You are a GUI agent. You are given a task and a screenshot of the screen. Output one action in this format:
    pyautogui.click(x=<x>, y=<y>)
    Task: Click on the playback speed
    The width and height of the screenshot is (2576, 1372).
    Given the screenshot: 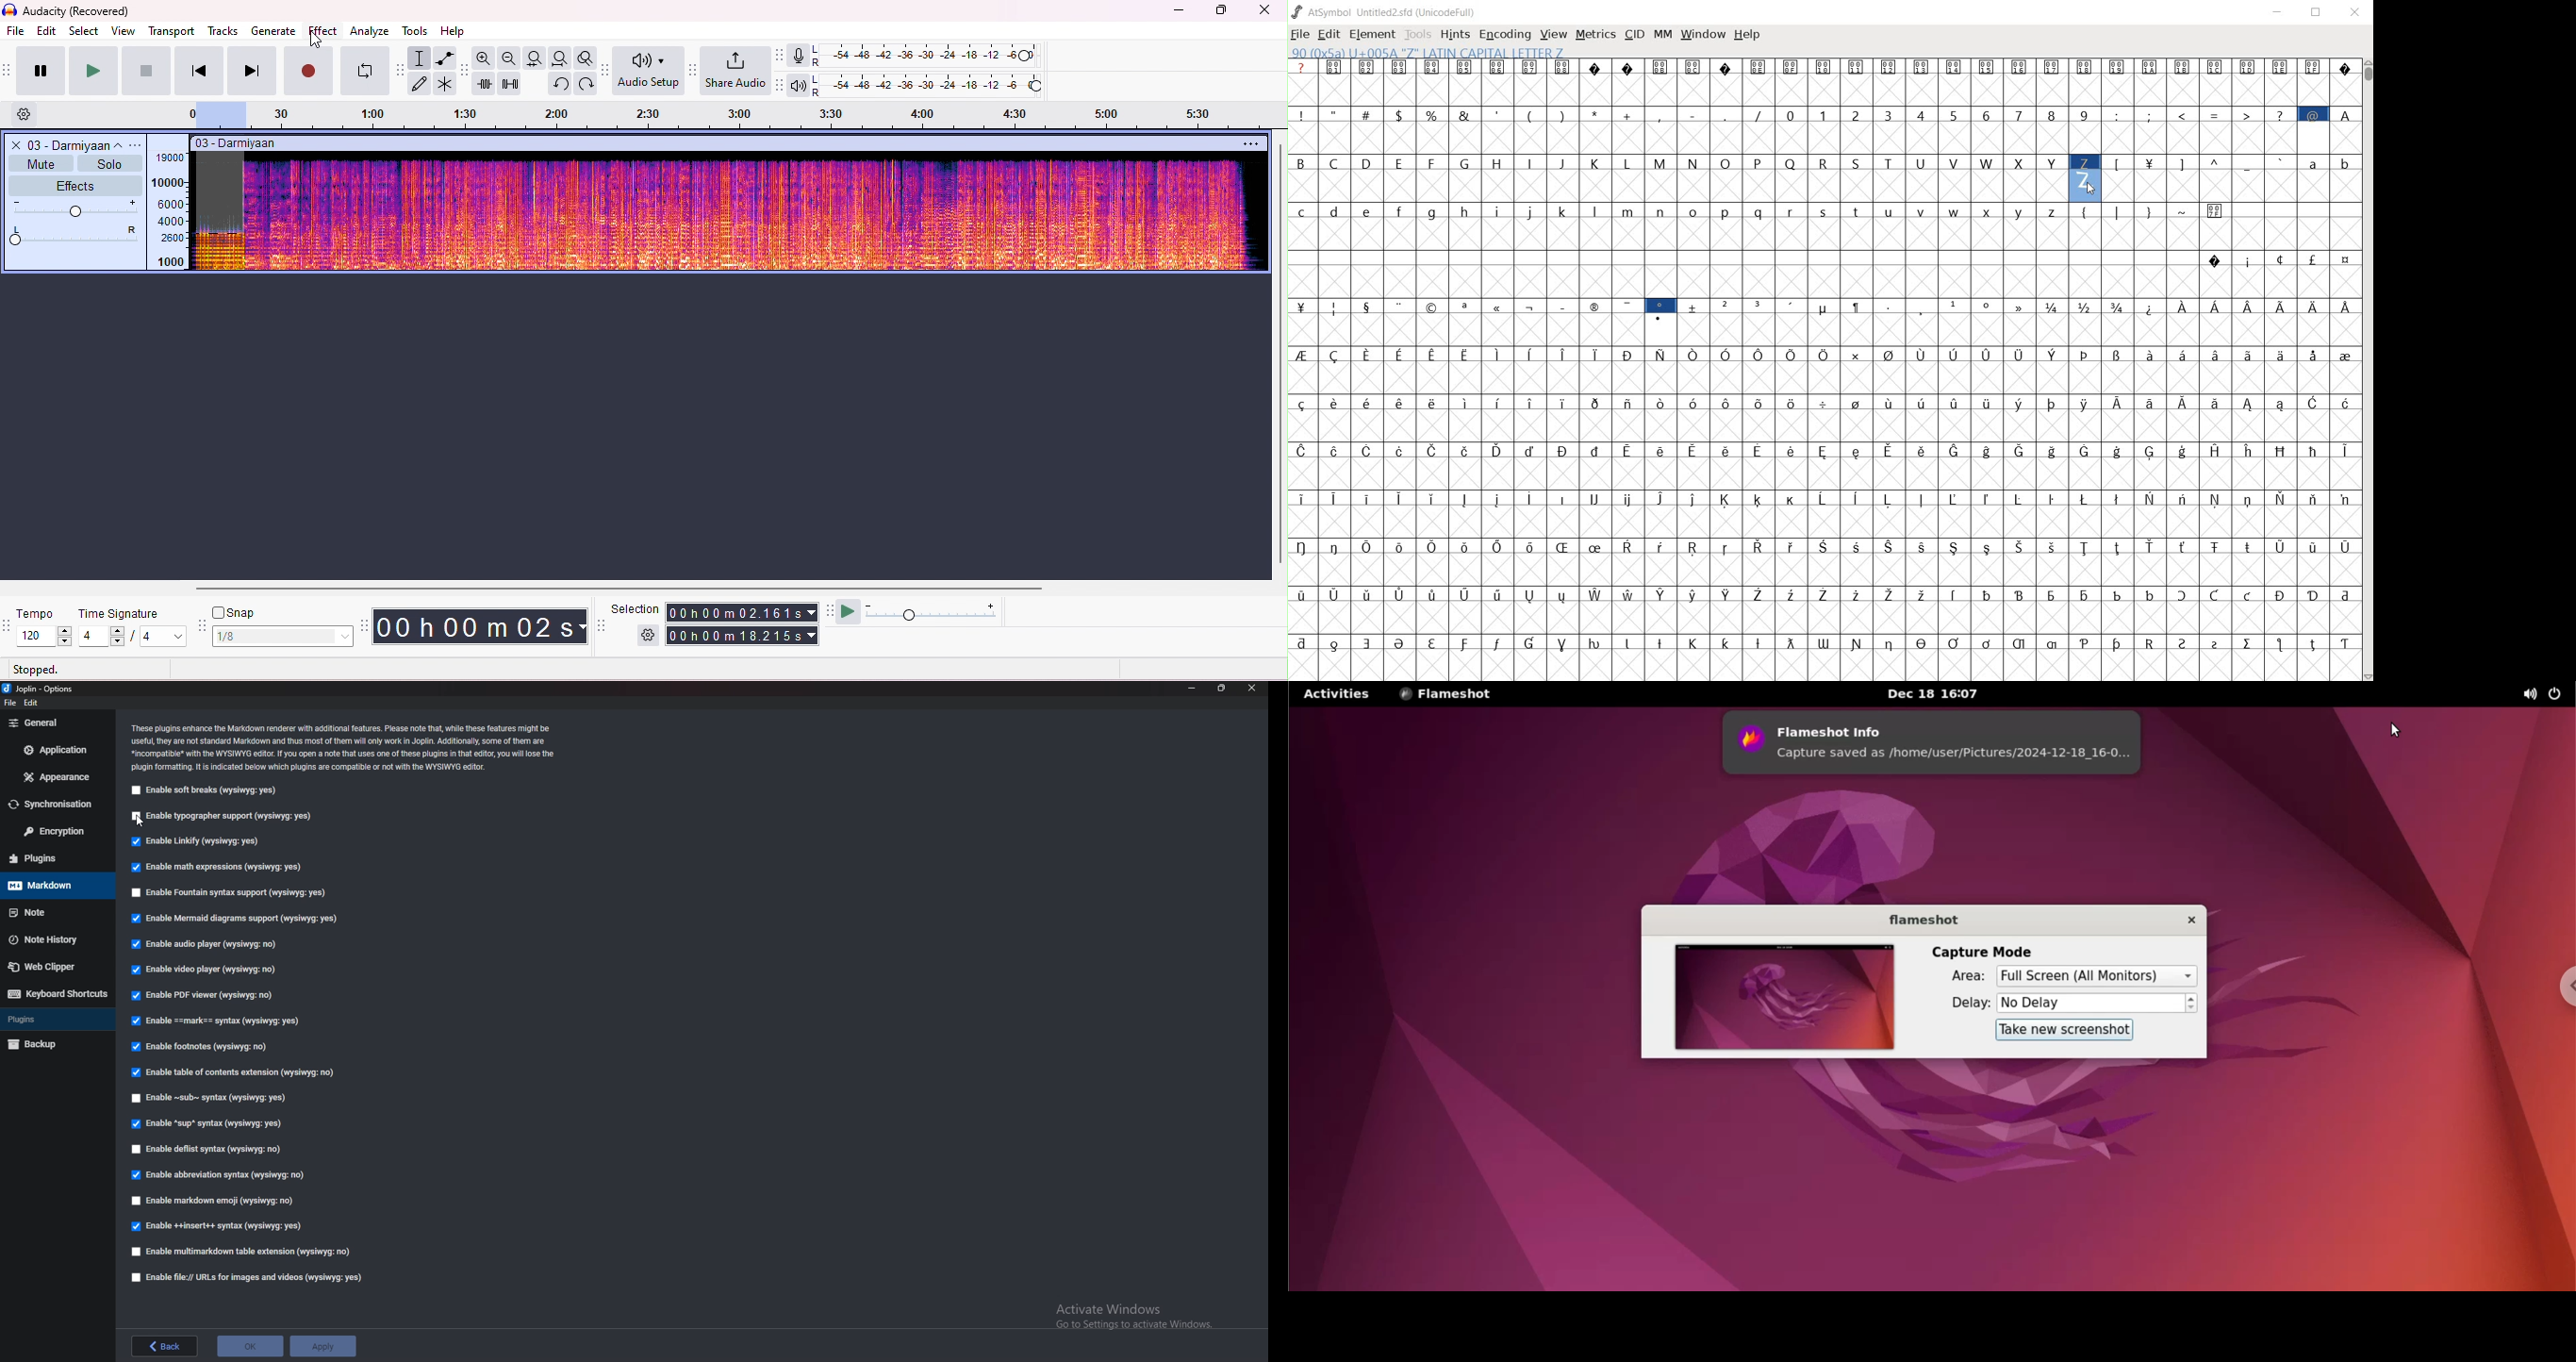 What is the action you would take?
    pyautogui.click(x=932, y=611)
    